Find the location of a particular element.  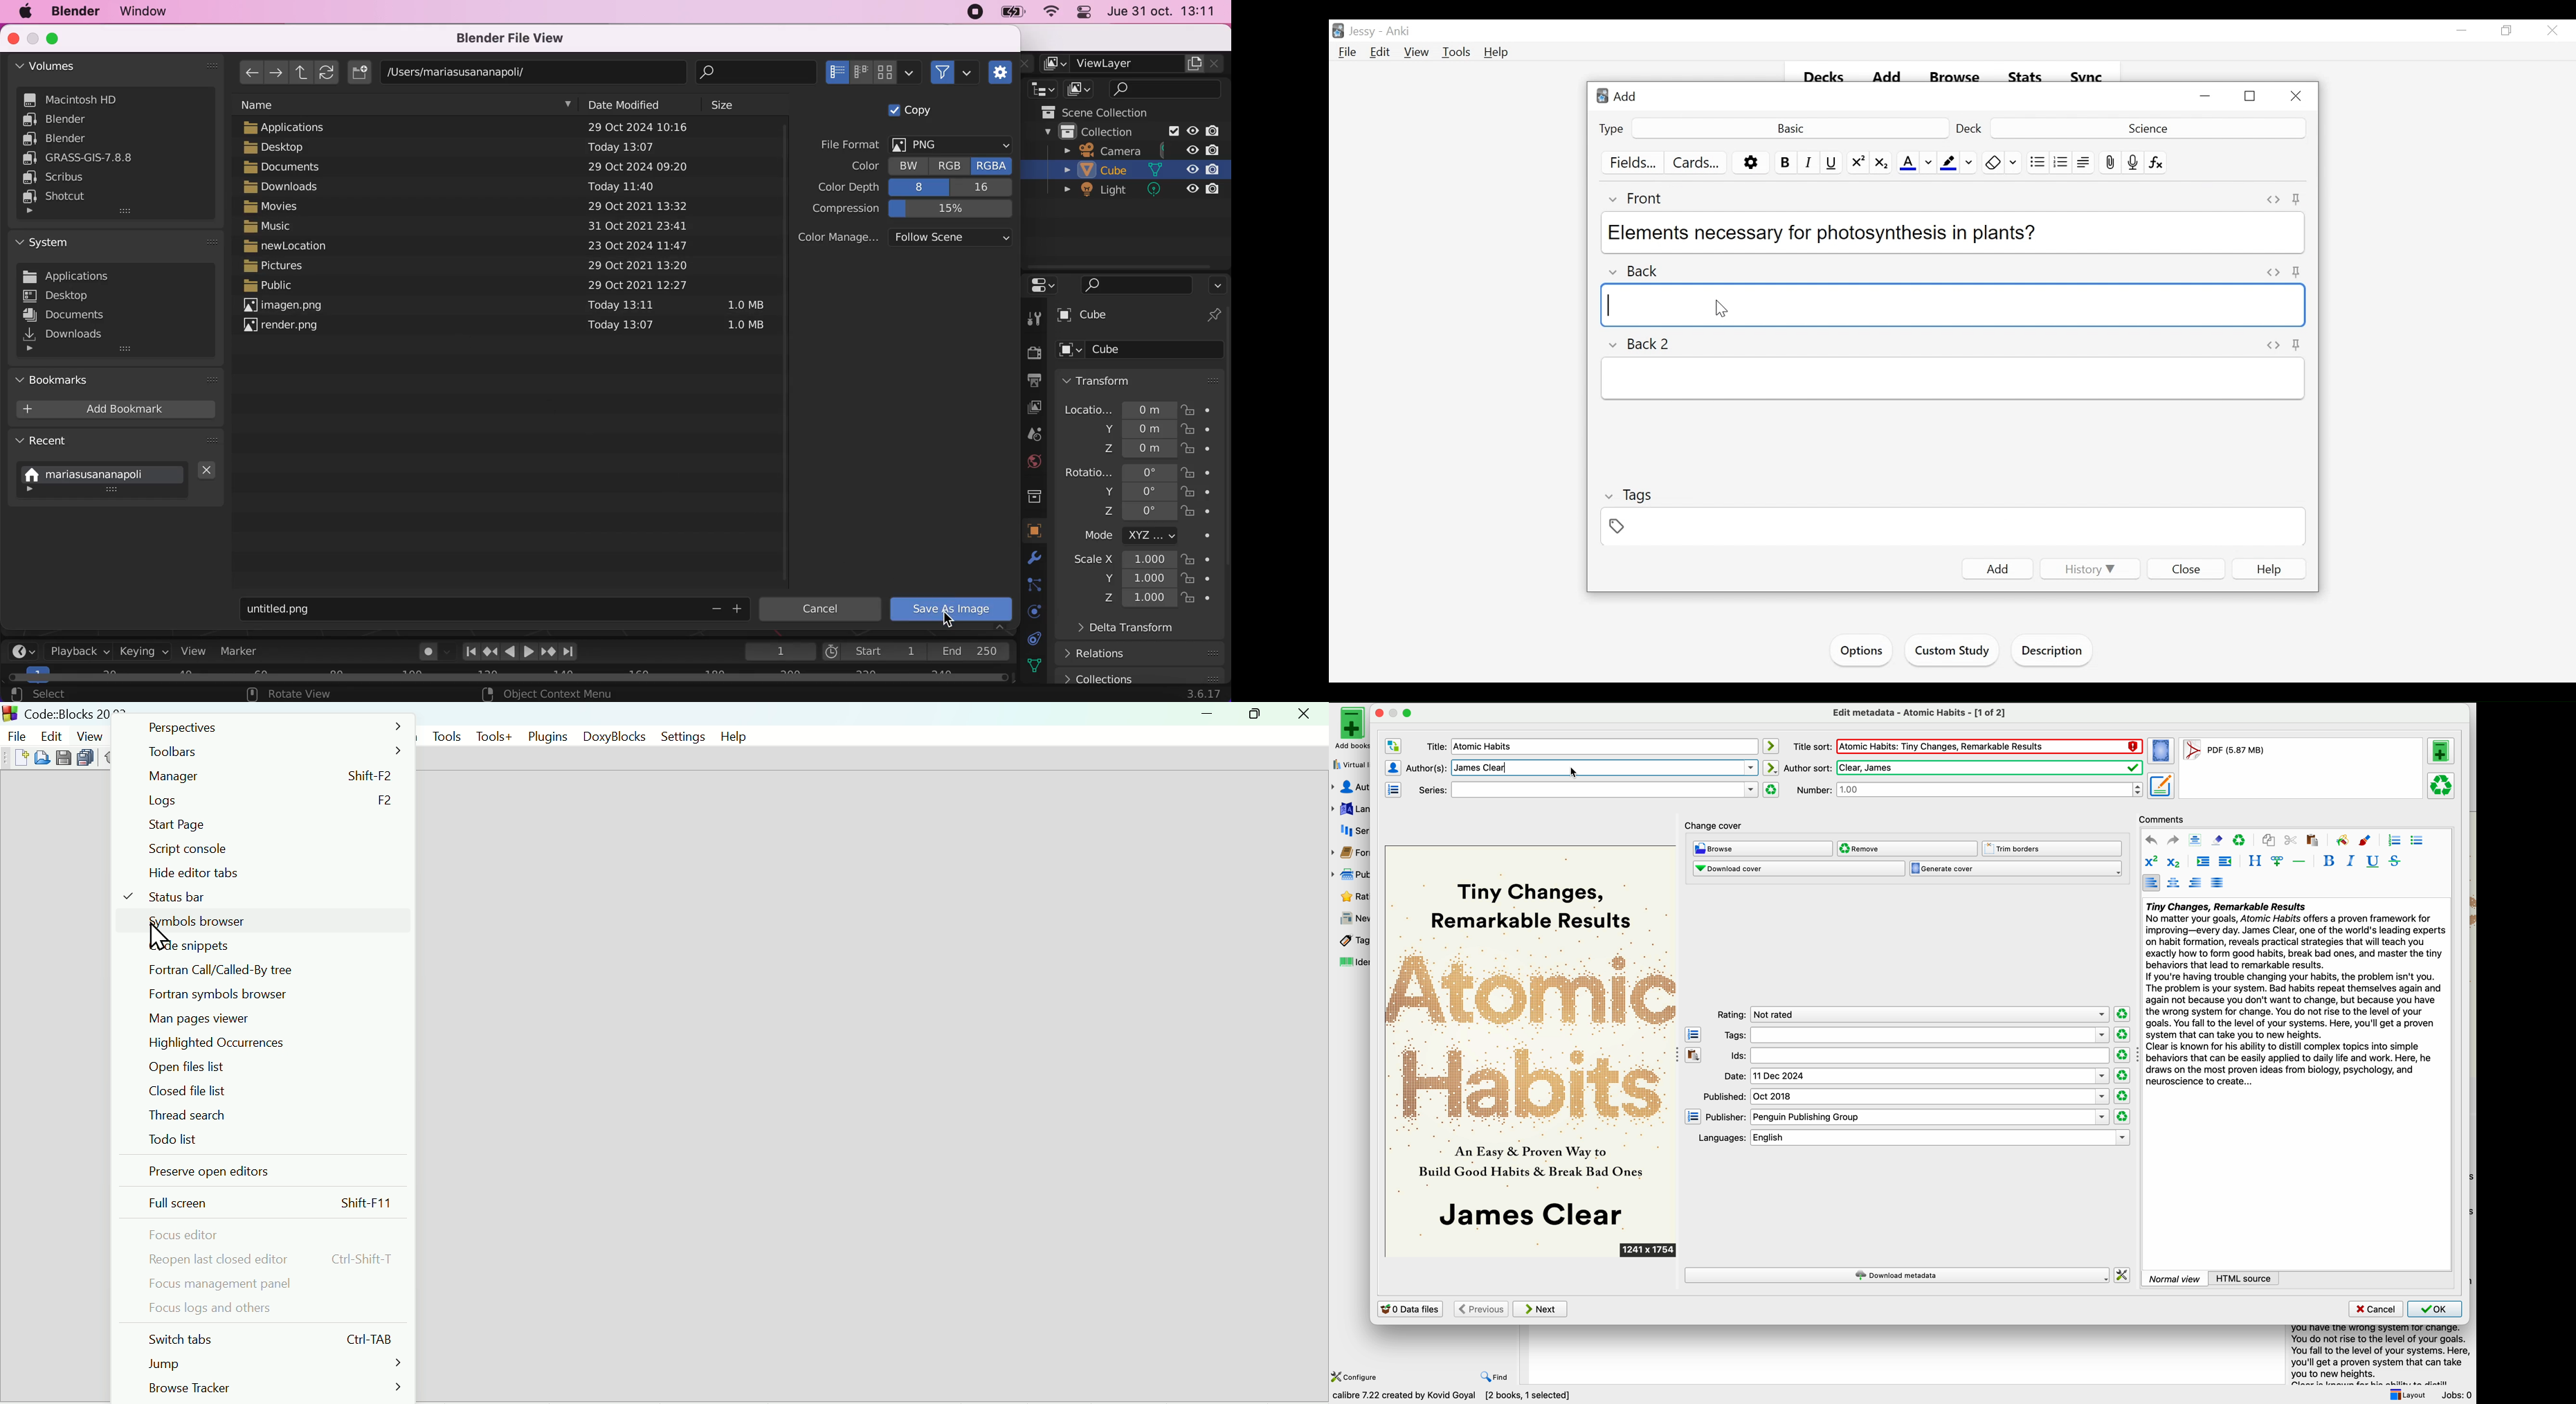

Subscript is located at coordinates (1881, 163).